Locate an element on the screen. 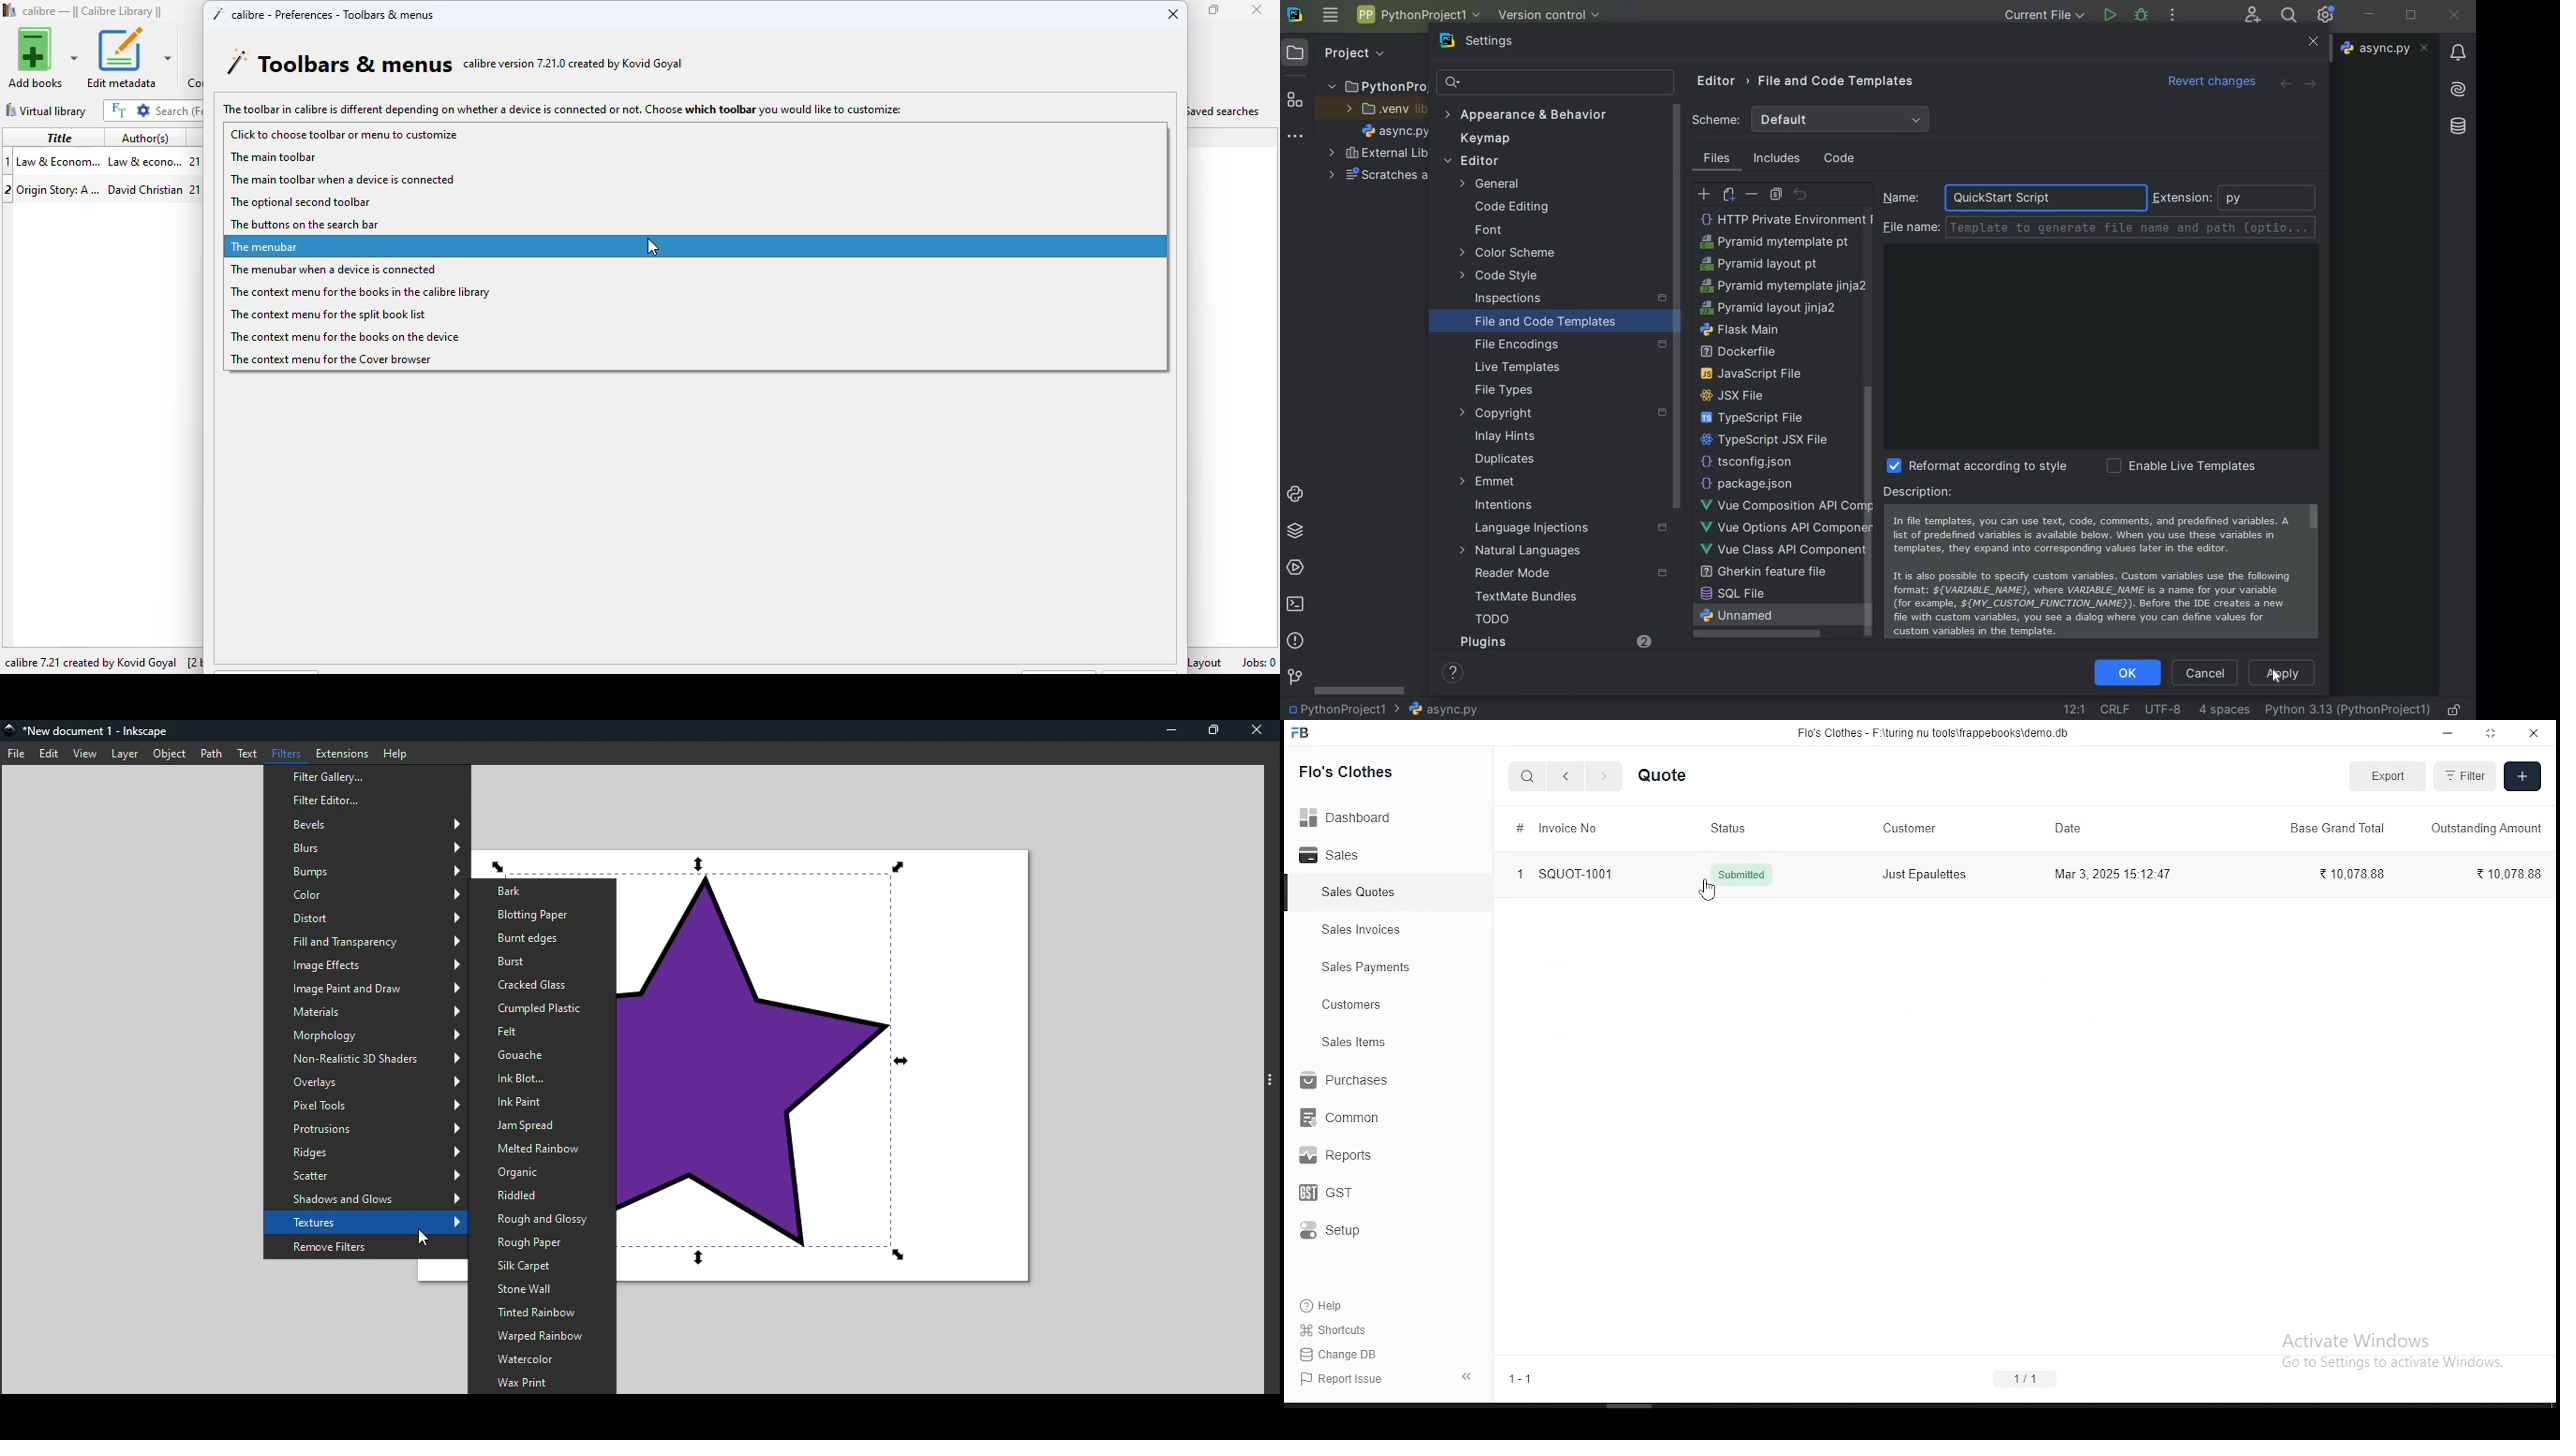  back is located at coordinates (2286, 84).